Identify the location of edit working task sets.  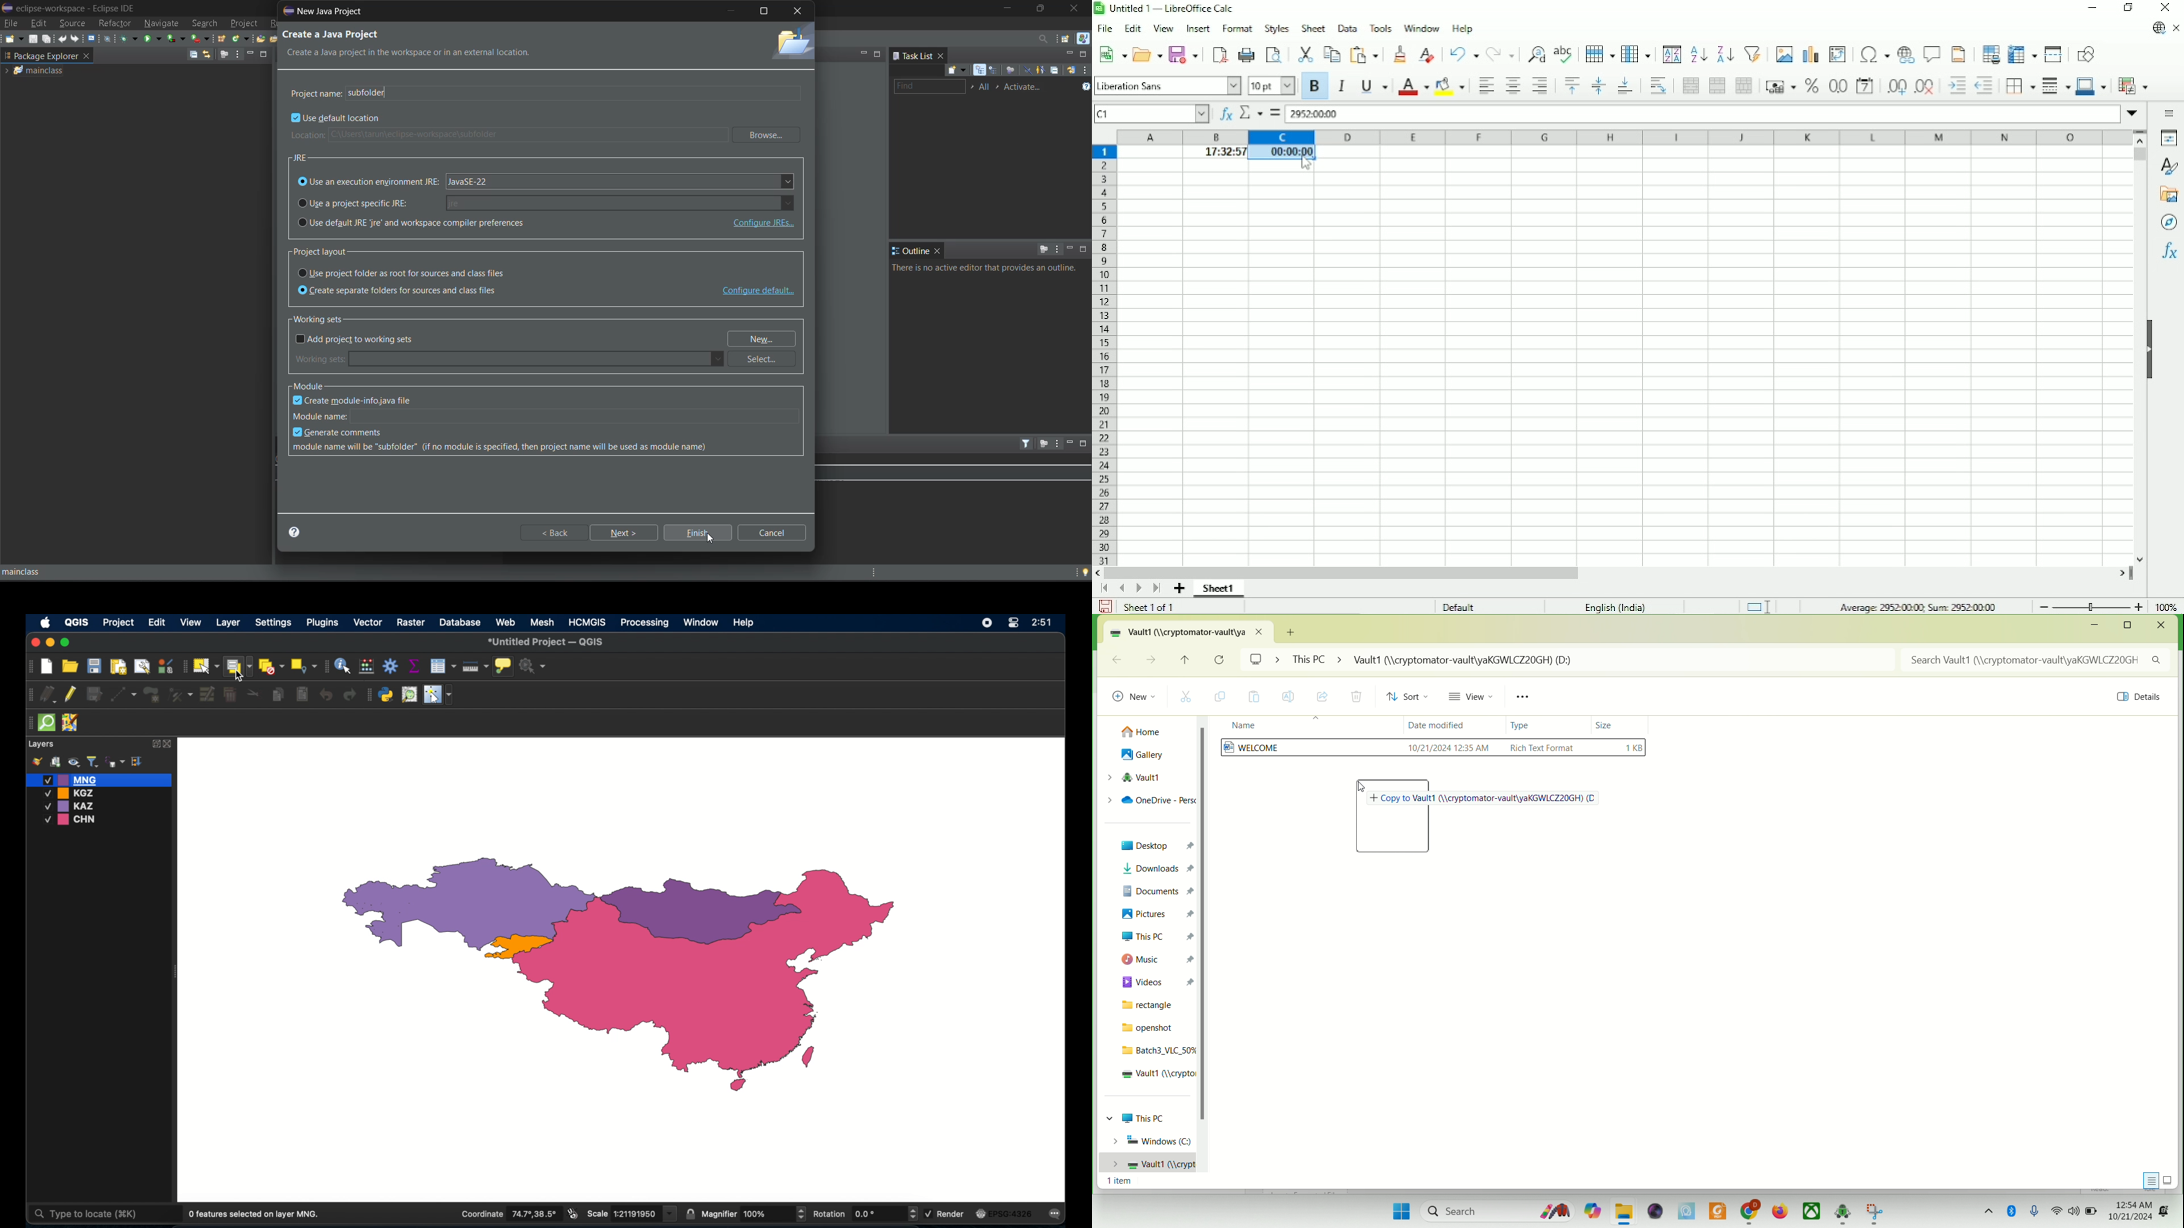
(986, 88).